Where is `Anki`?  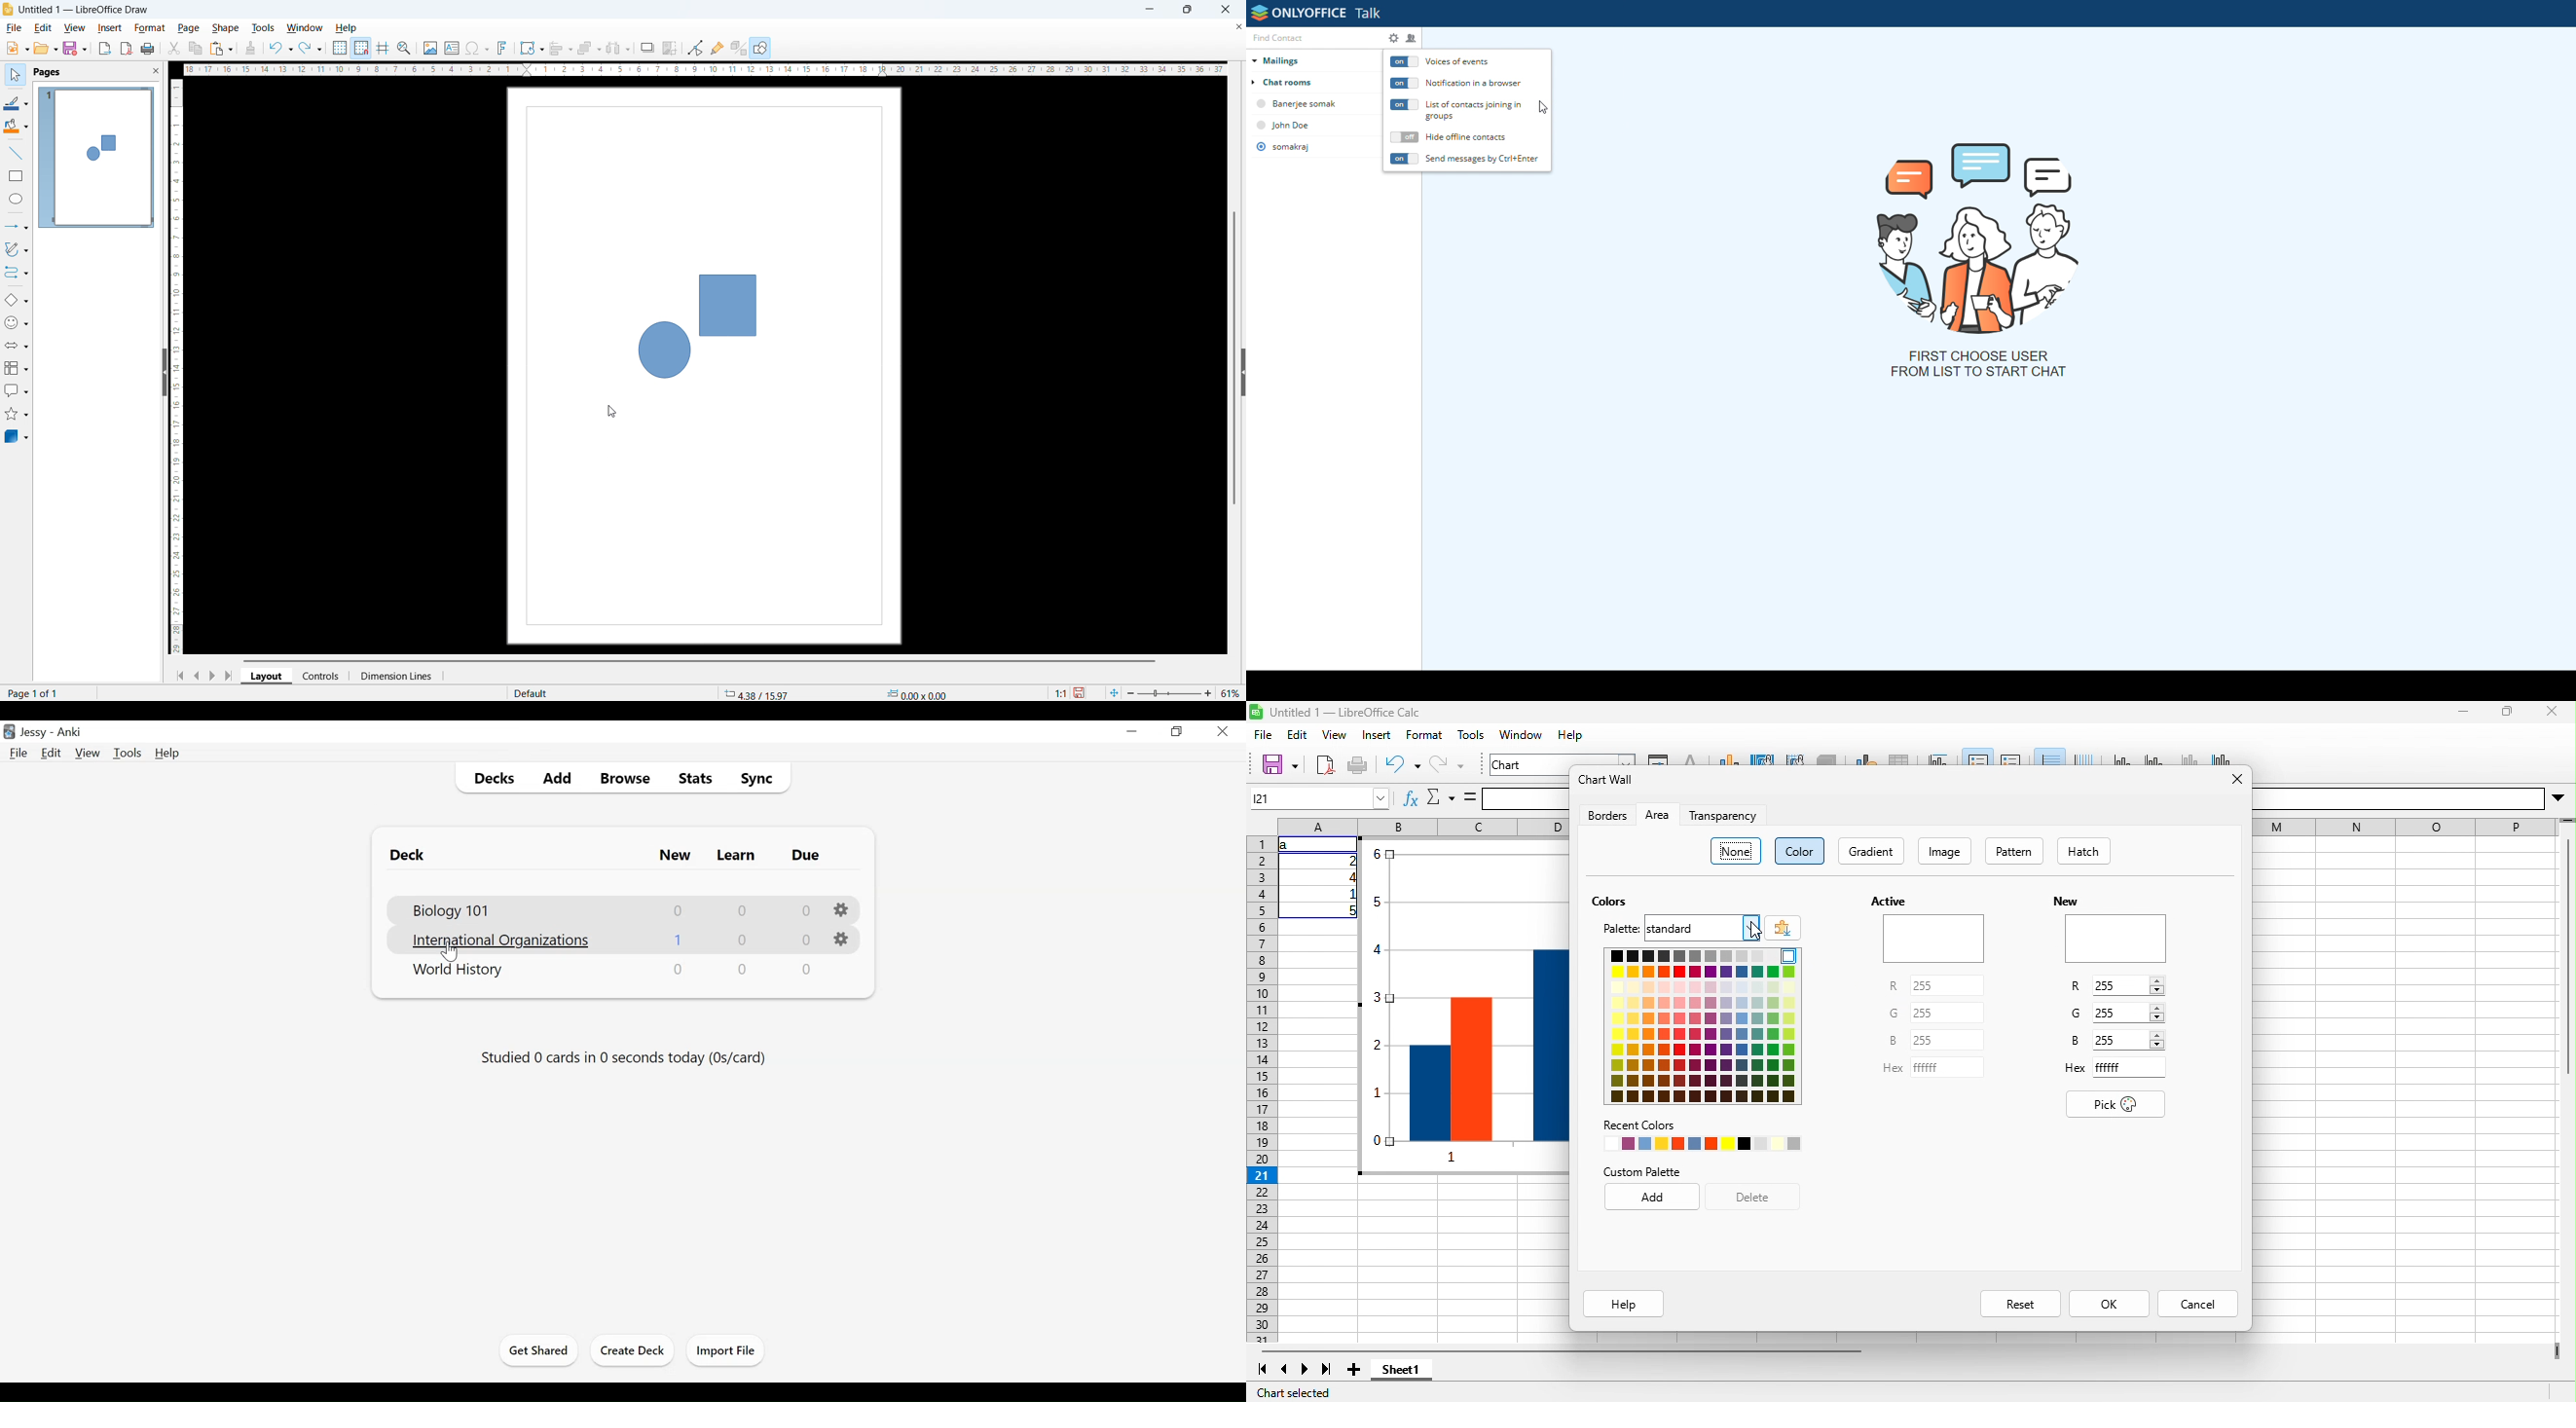 Anki is located at coordinates (71, 732).